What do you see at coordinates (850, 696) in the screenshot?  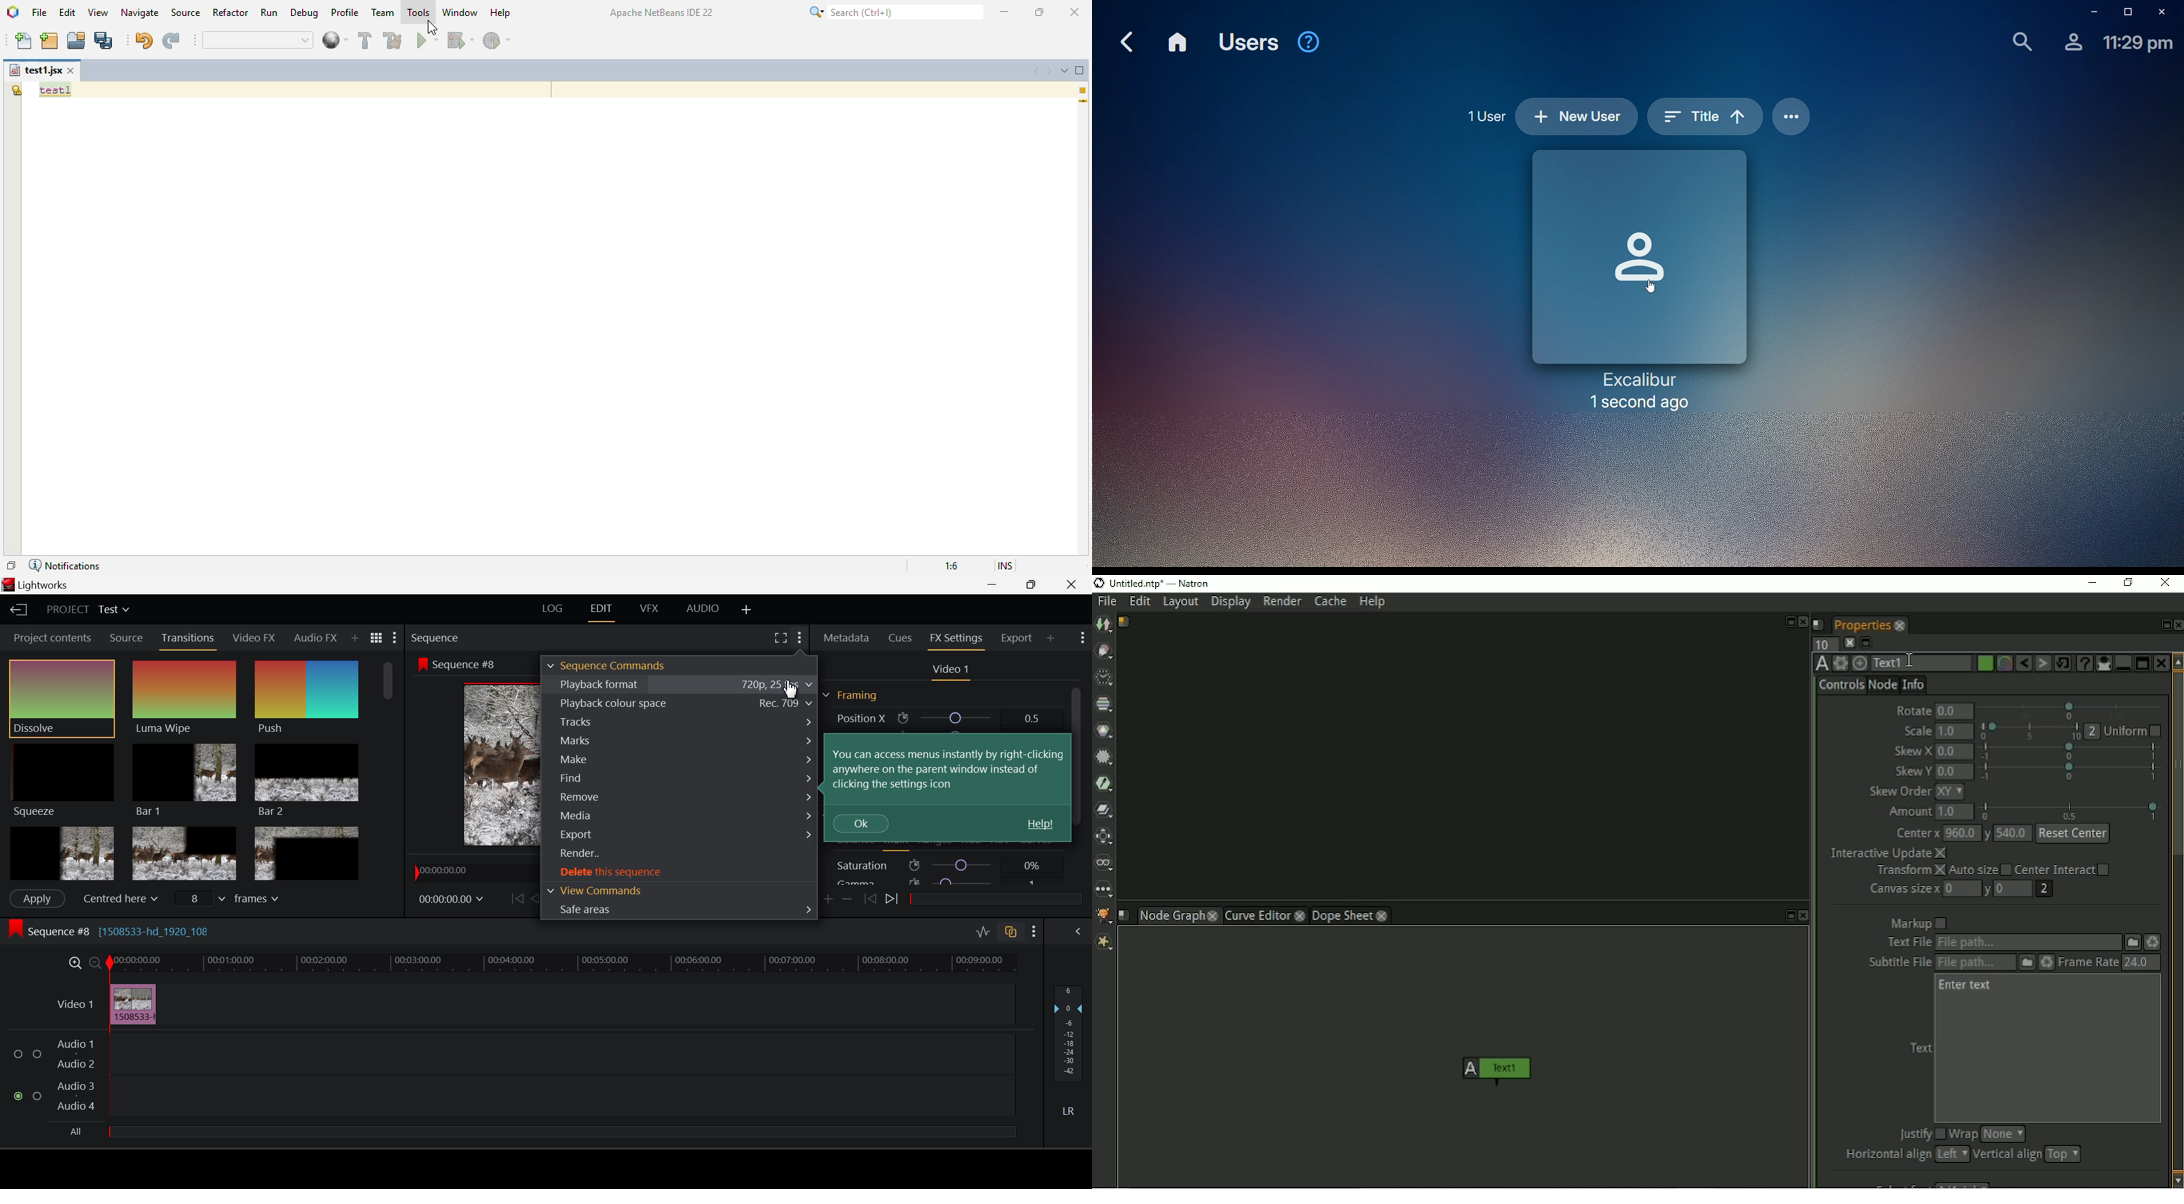 I see `Framing Section` at bounding box center [850, 696].